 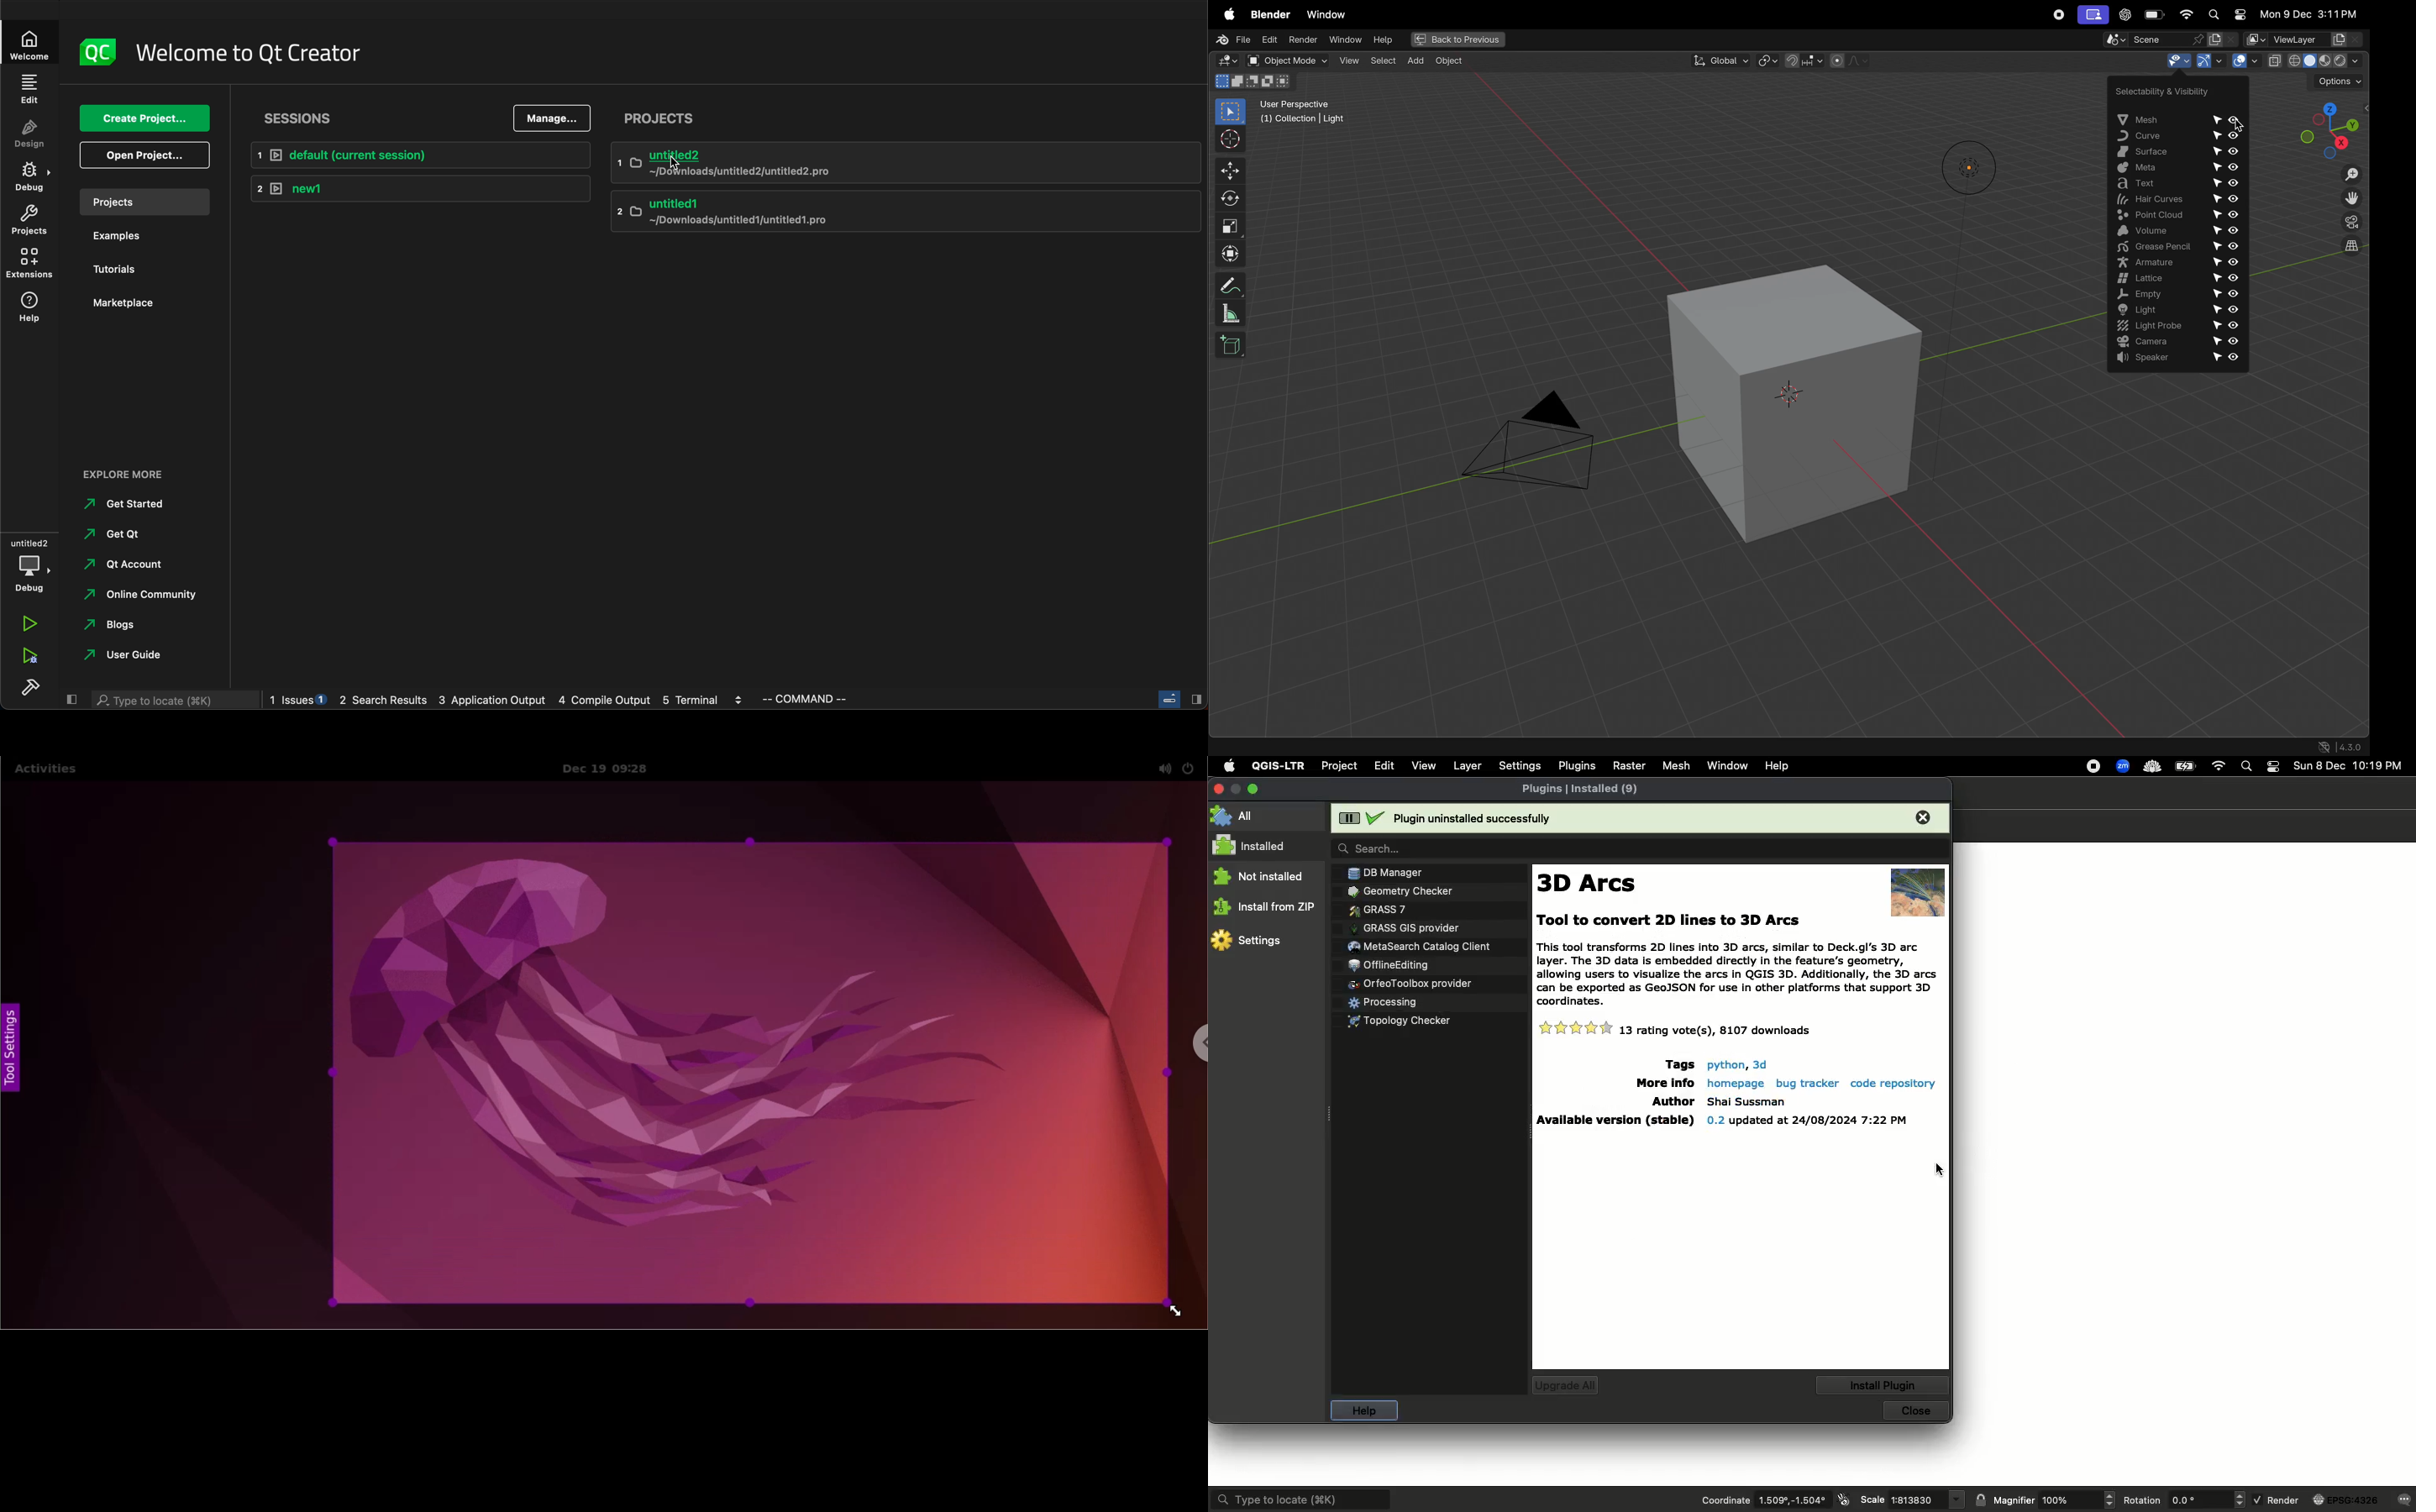 What do you see at coordinates (1783, 1067) in the screenshot?
I see `Details` at bounding box center [1783, 1067].